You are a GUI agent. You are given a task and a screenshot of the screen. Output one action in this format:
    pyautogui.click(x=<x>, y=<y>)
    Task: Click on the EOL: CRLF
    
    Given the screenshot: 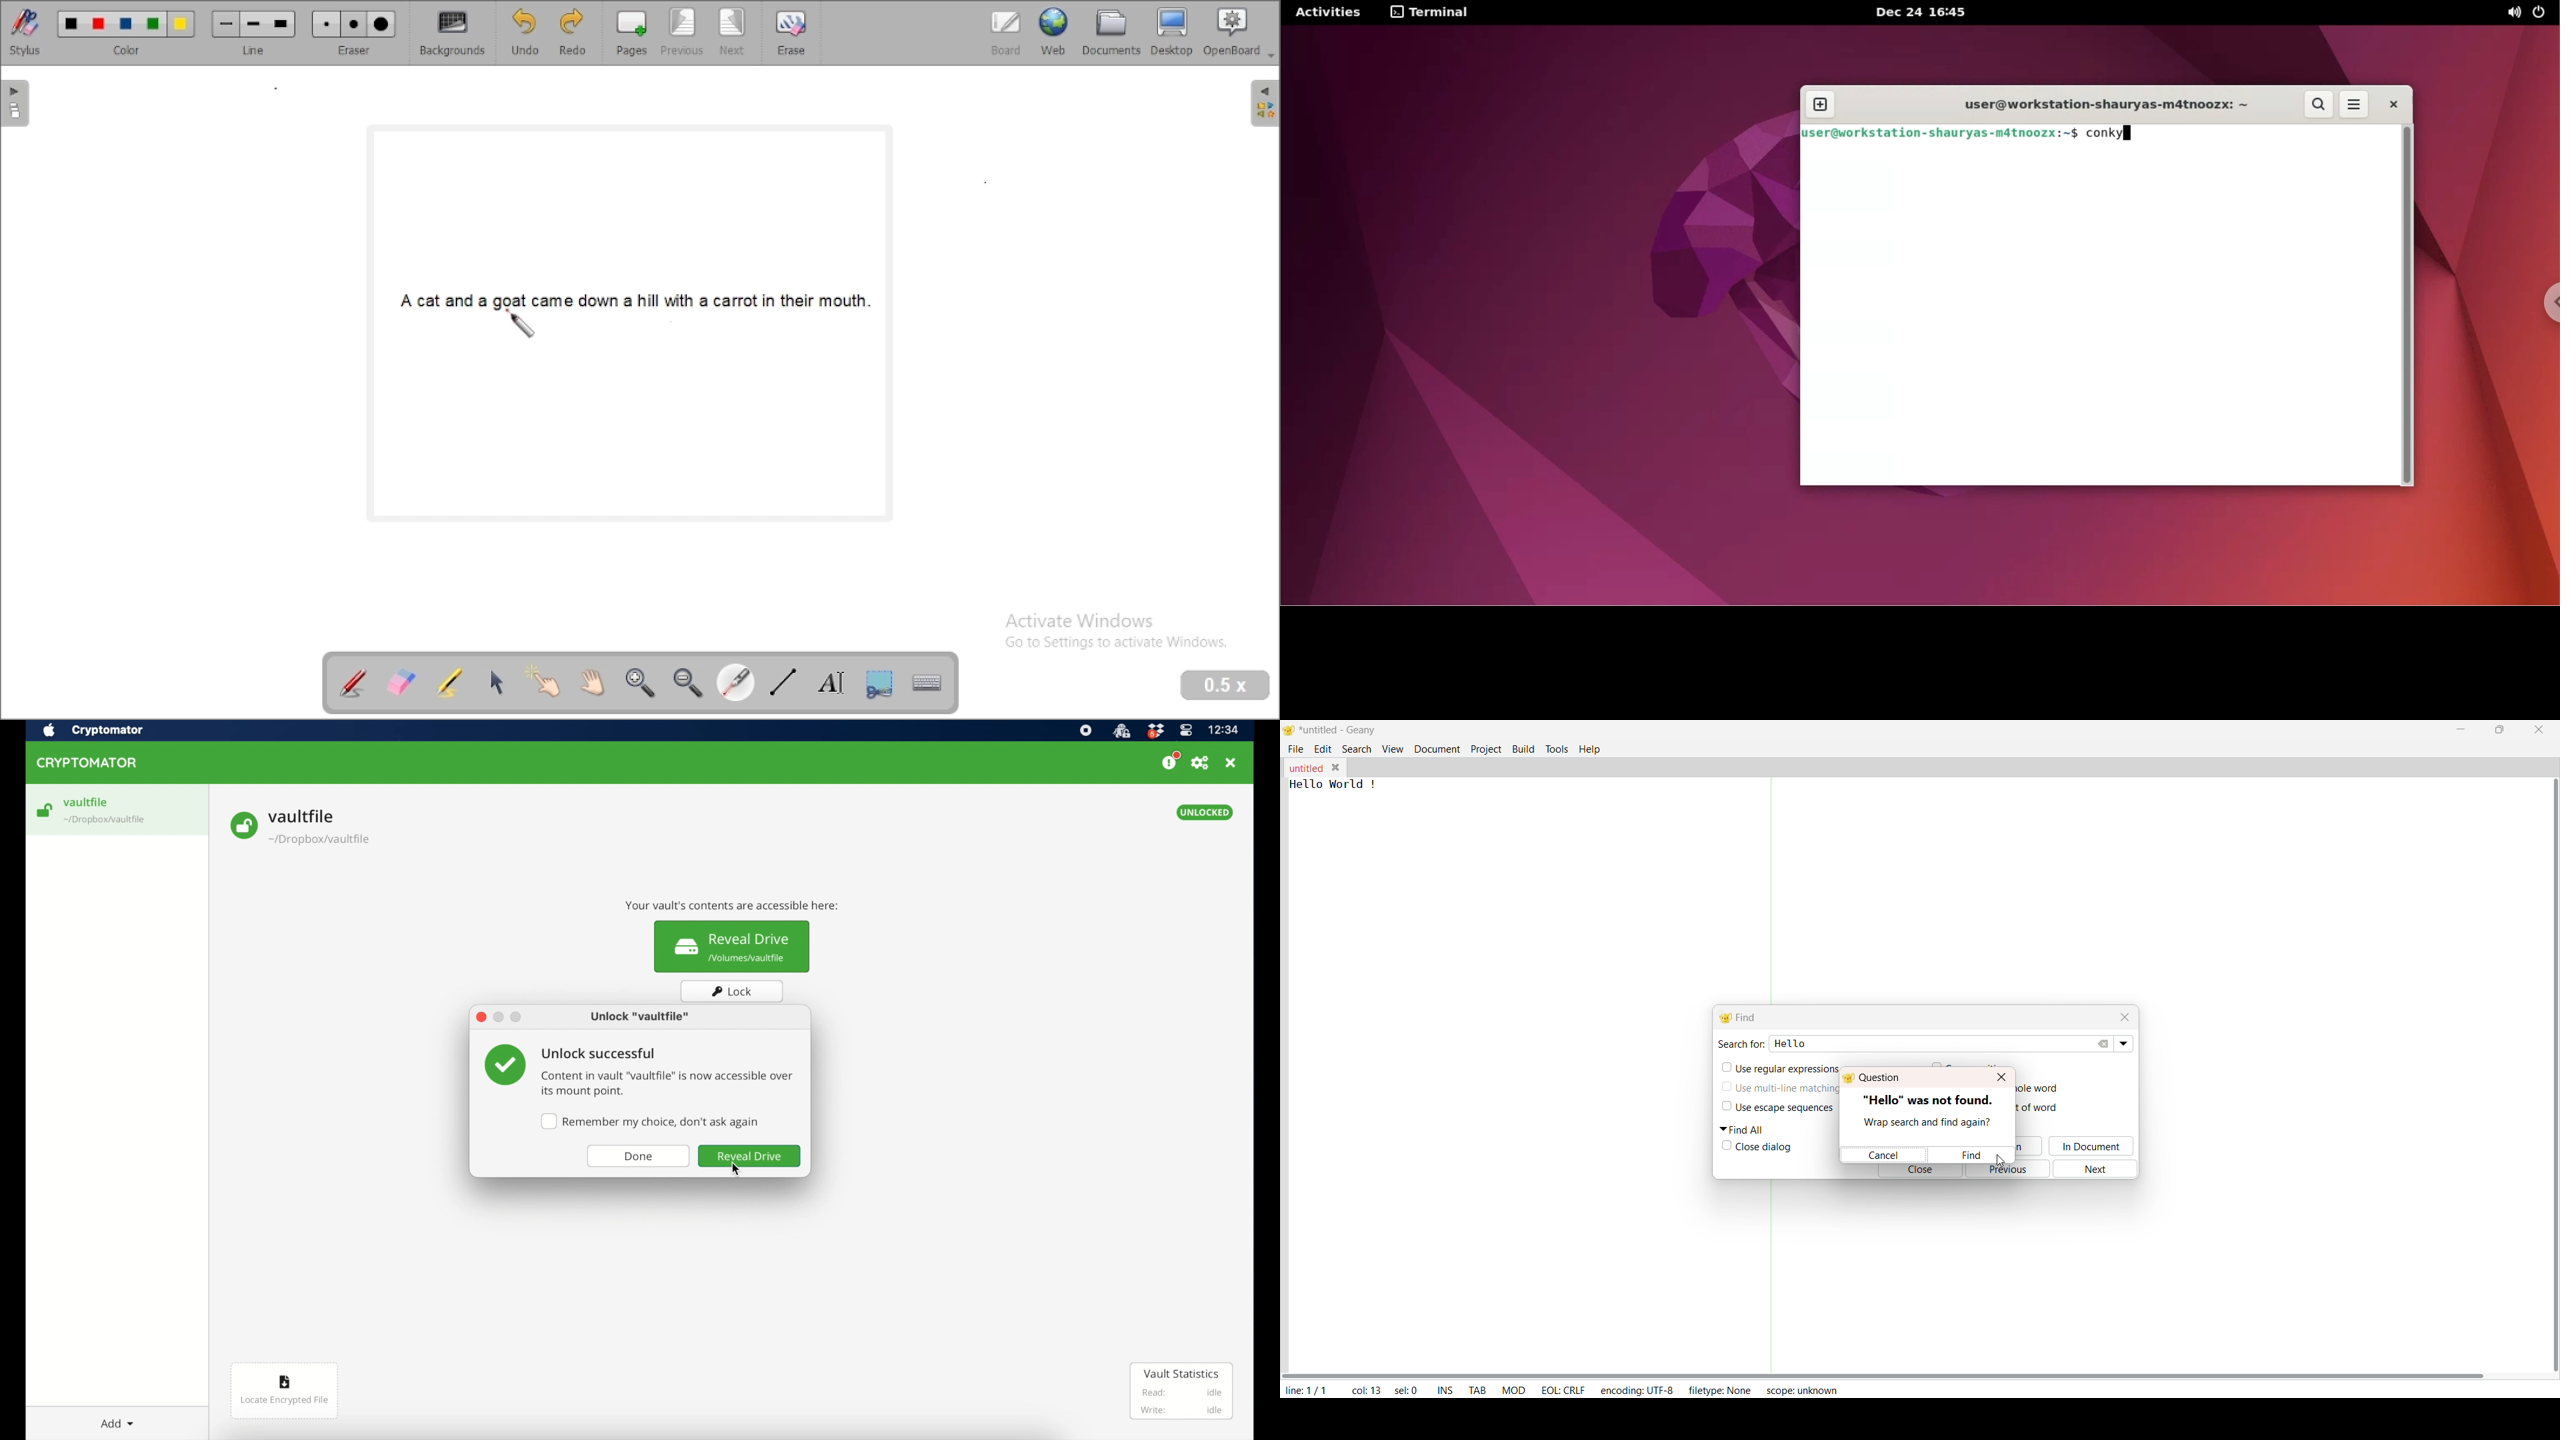 What is the action you would take?
    pyautogui.click(x=1564, y=1389)
    